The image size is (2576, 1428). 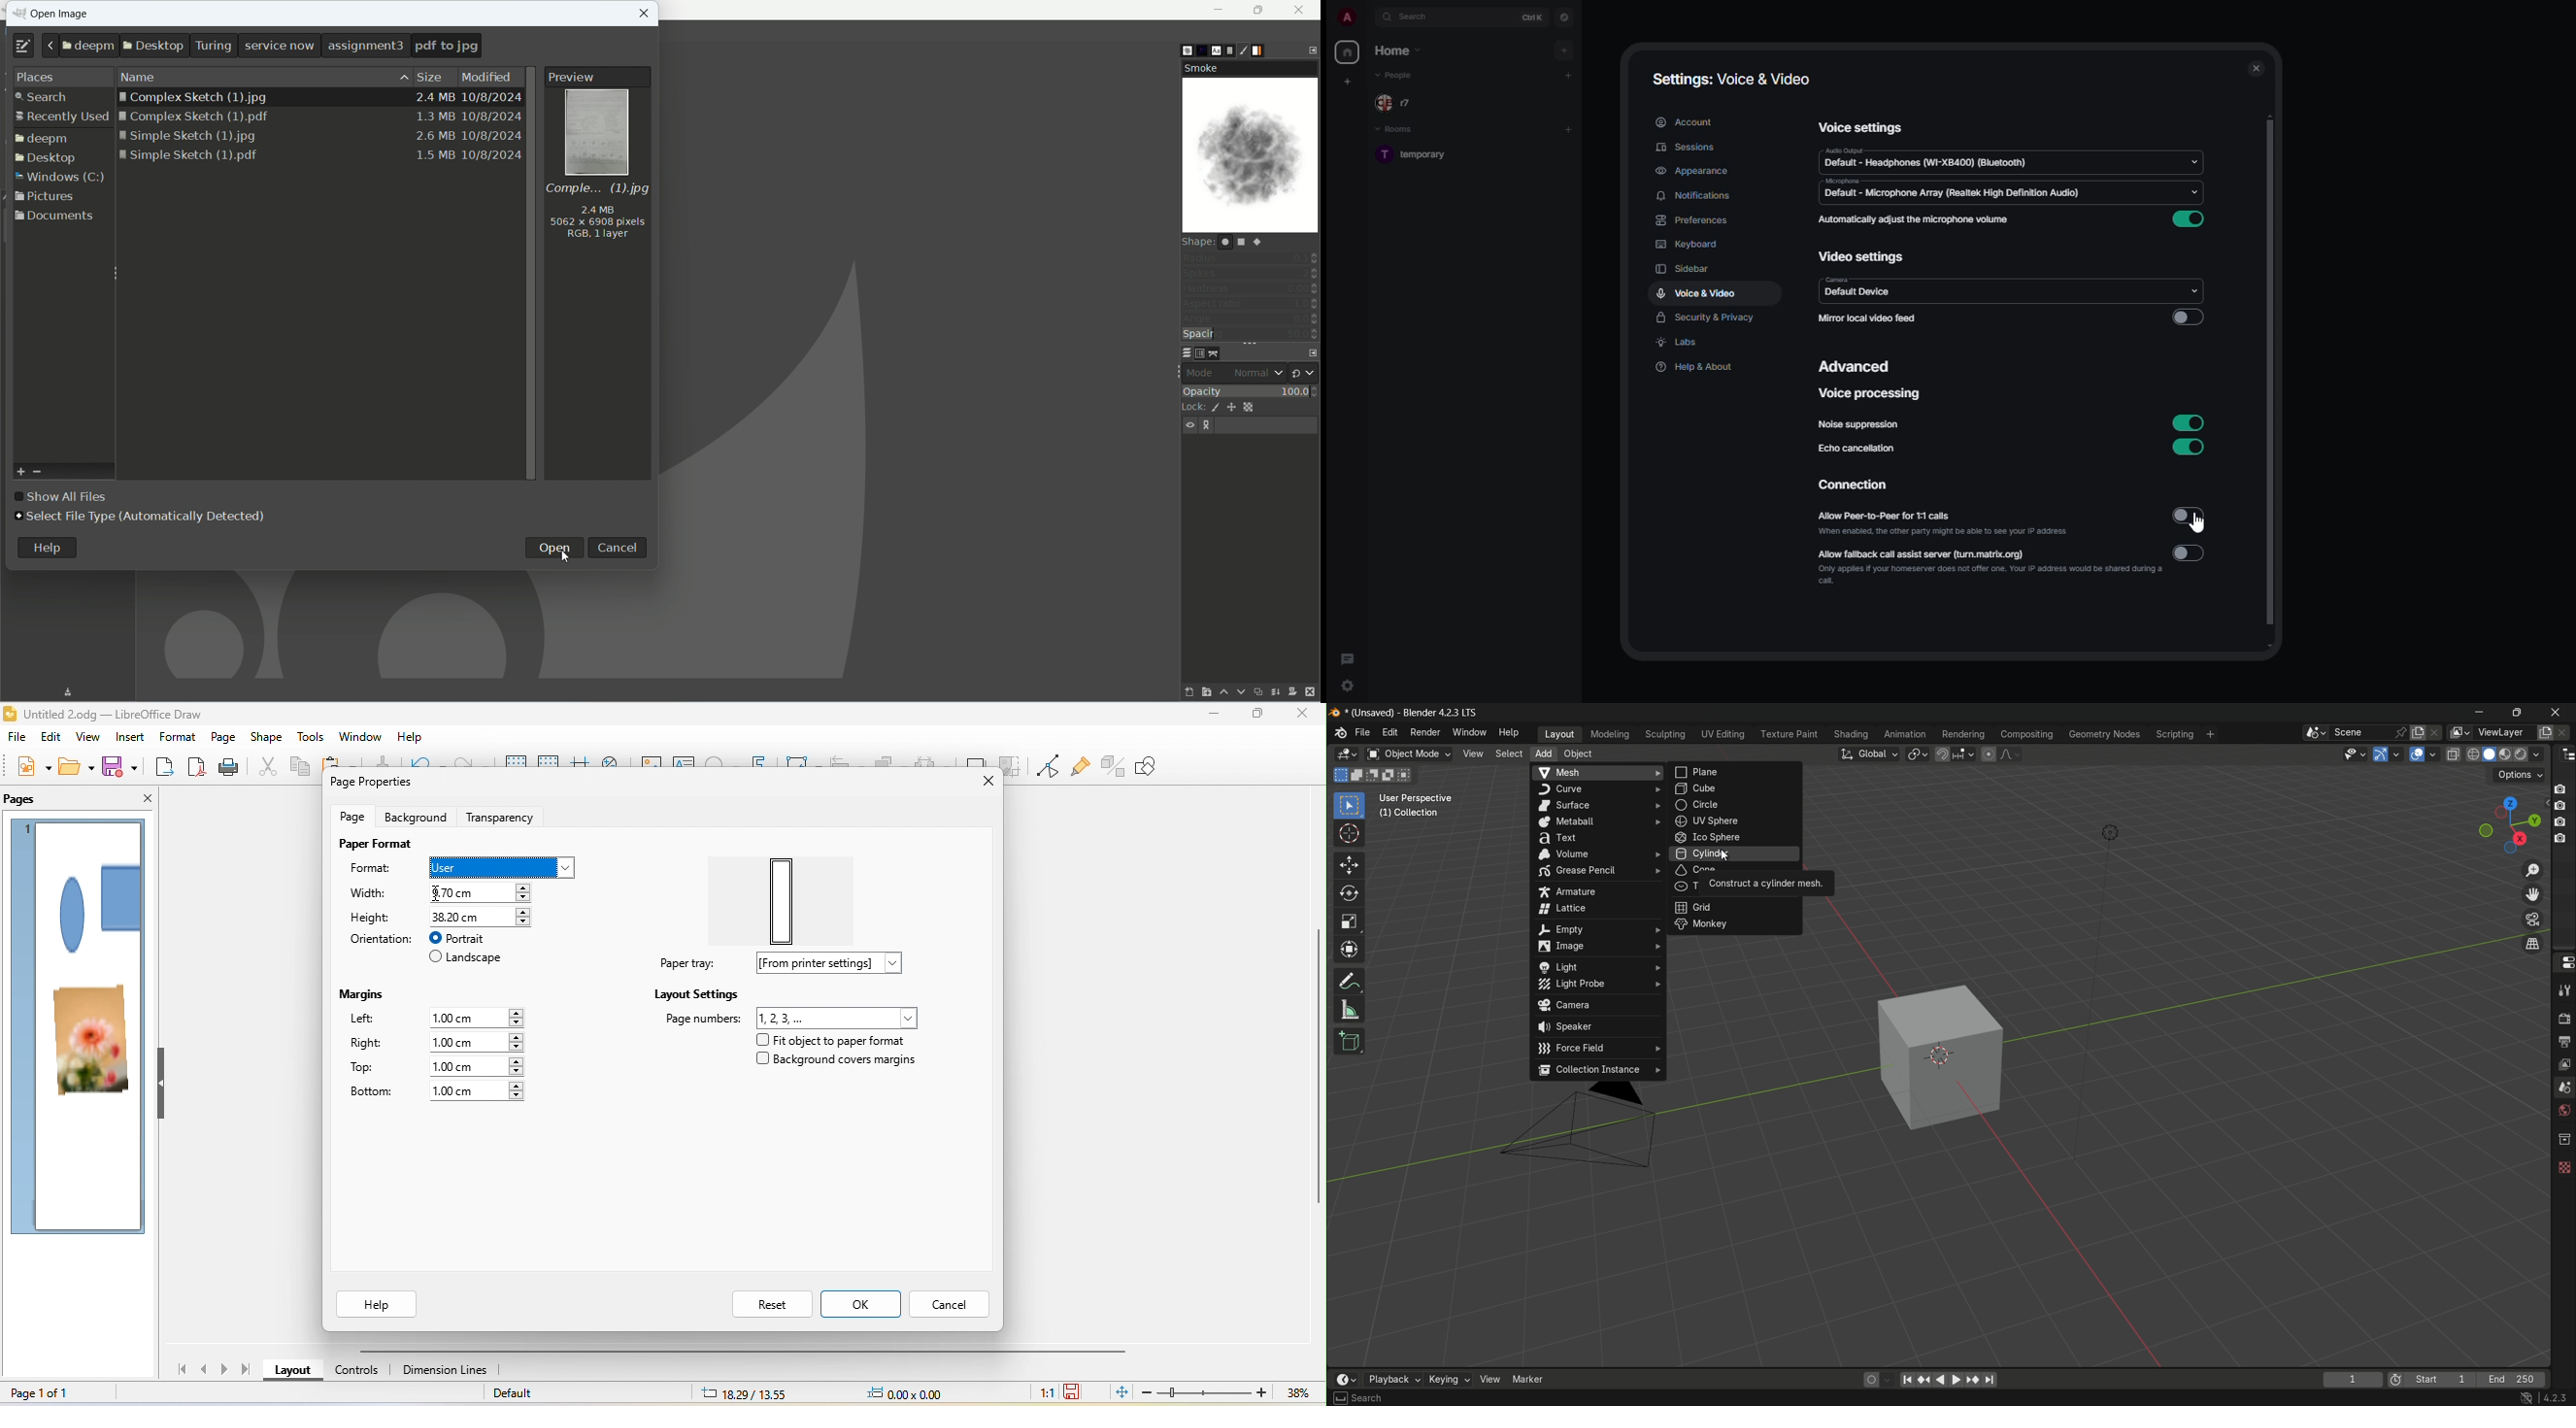 I want to click on view layer, so click(x=2458, y=732).